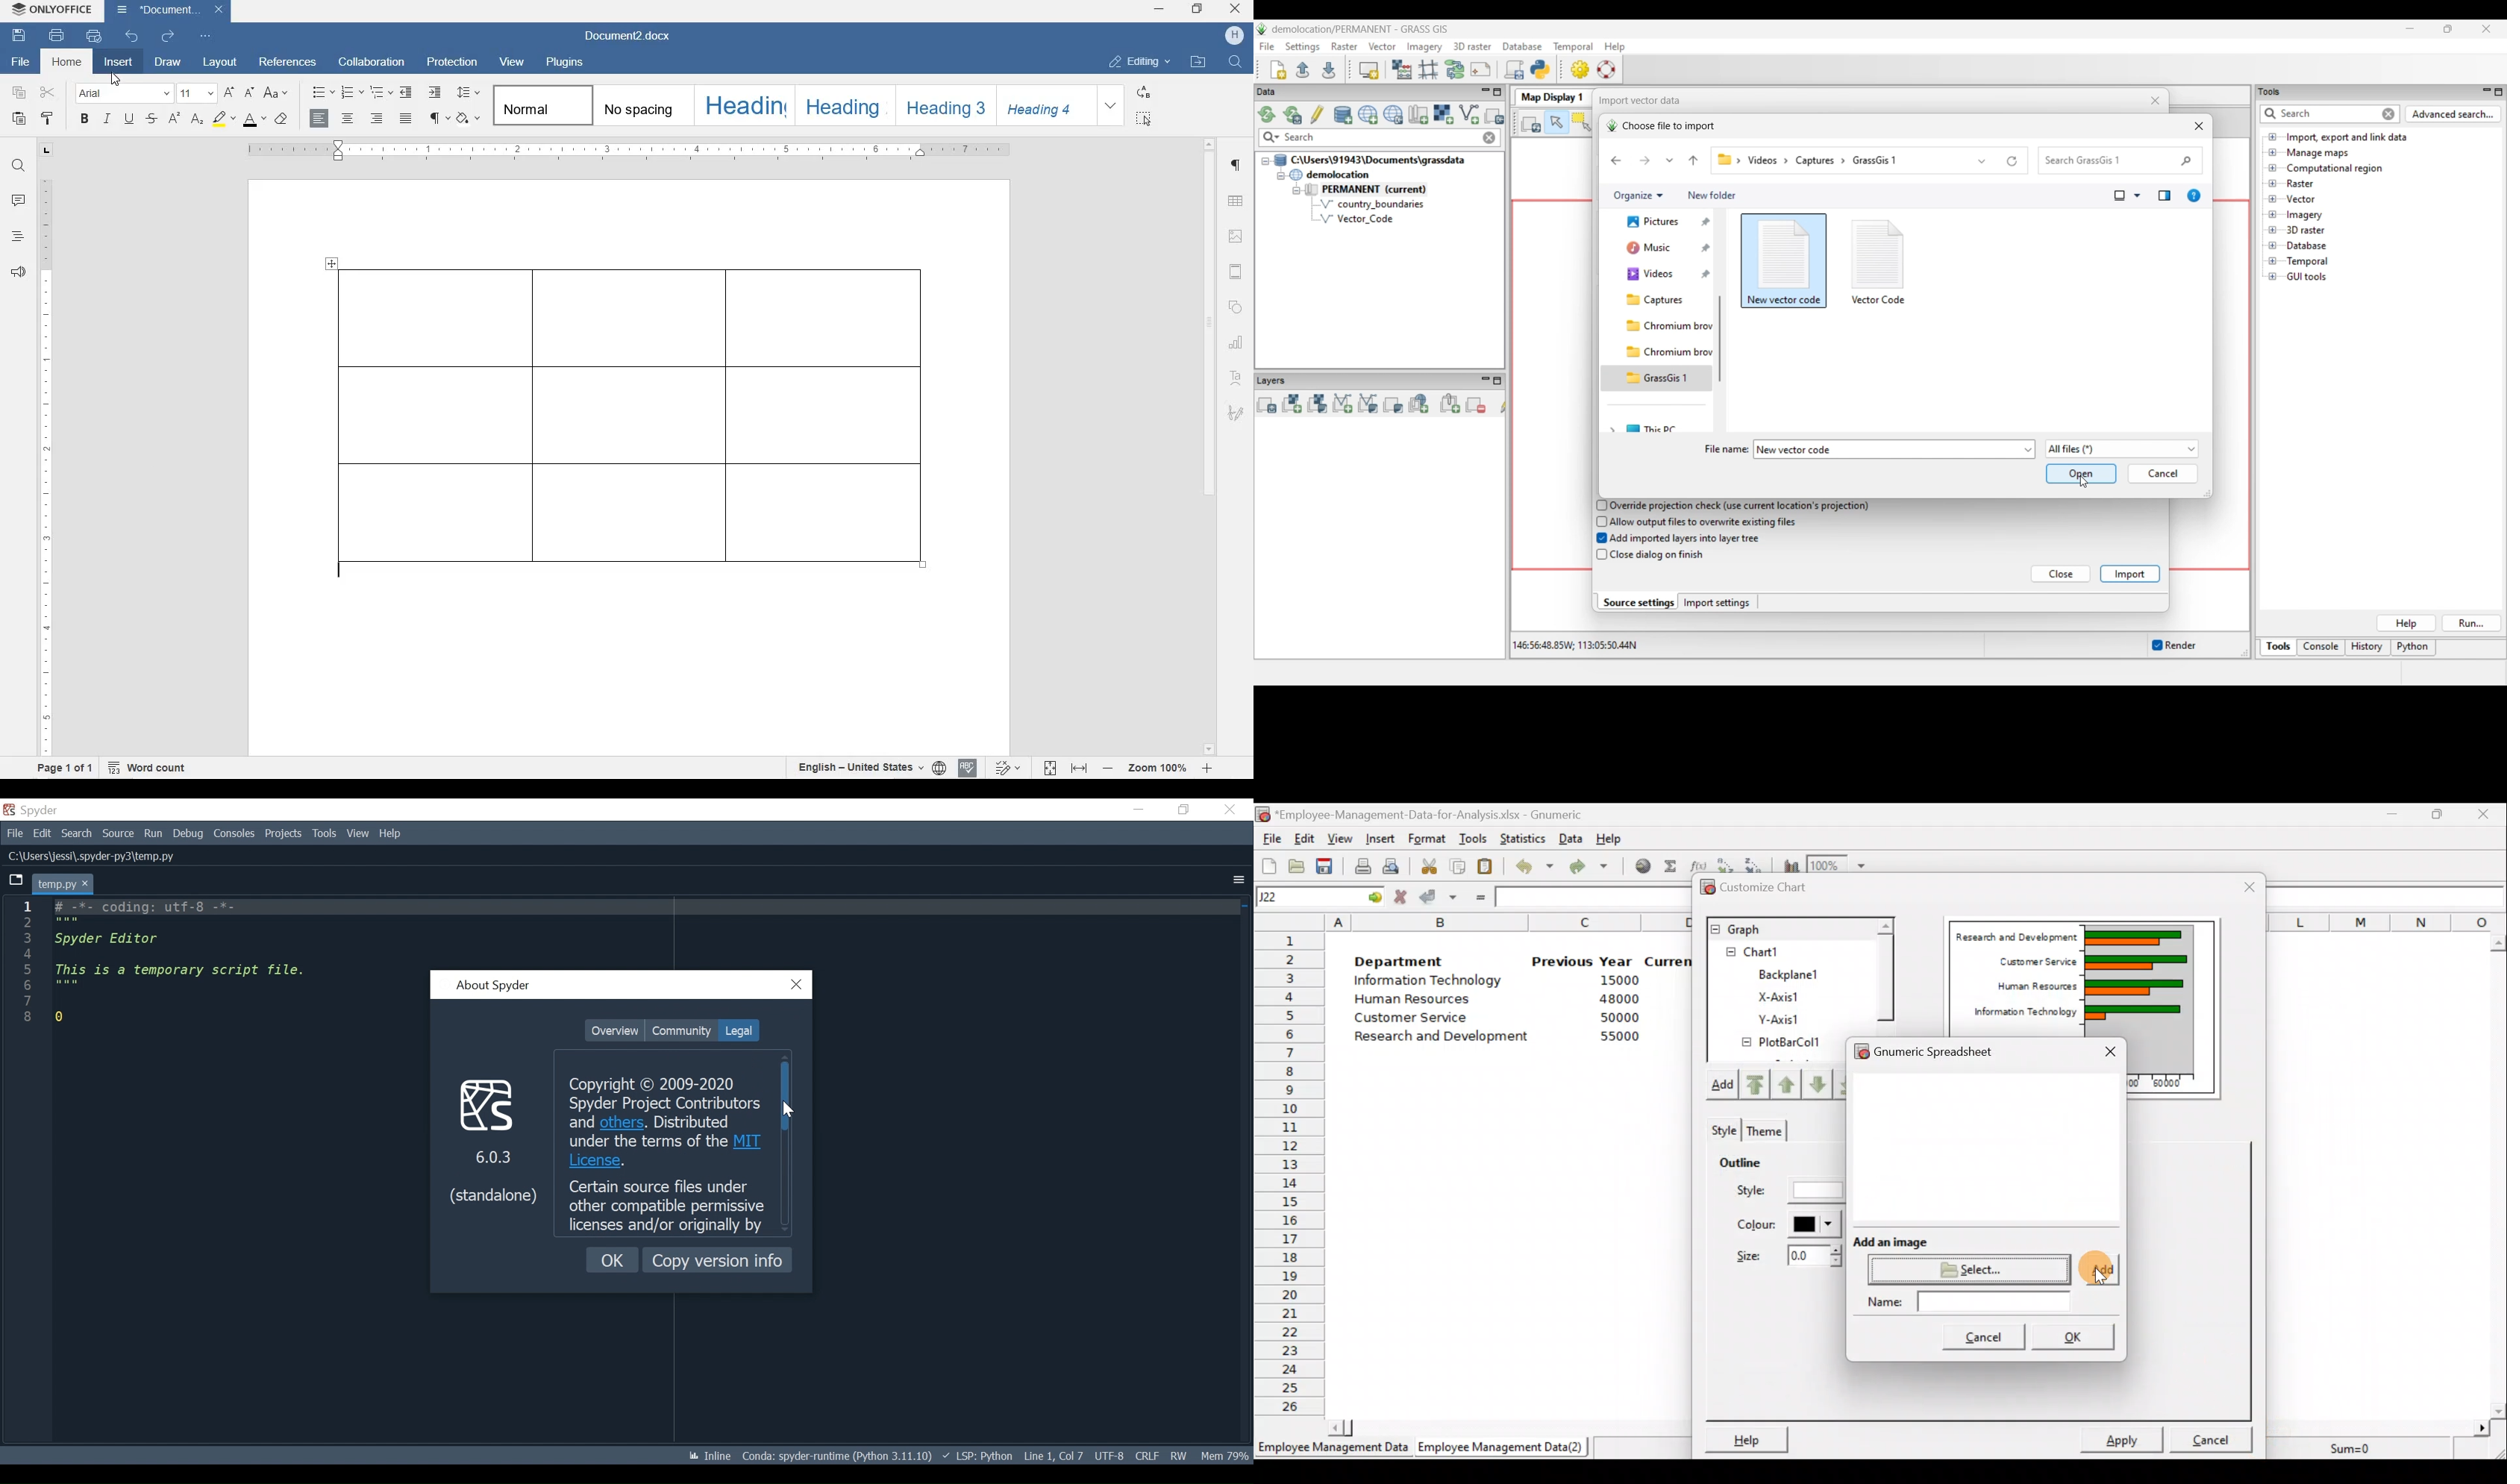  Describe the element at coordinates (681, 1030) in the screenshot. I see `Community` at that location.